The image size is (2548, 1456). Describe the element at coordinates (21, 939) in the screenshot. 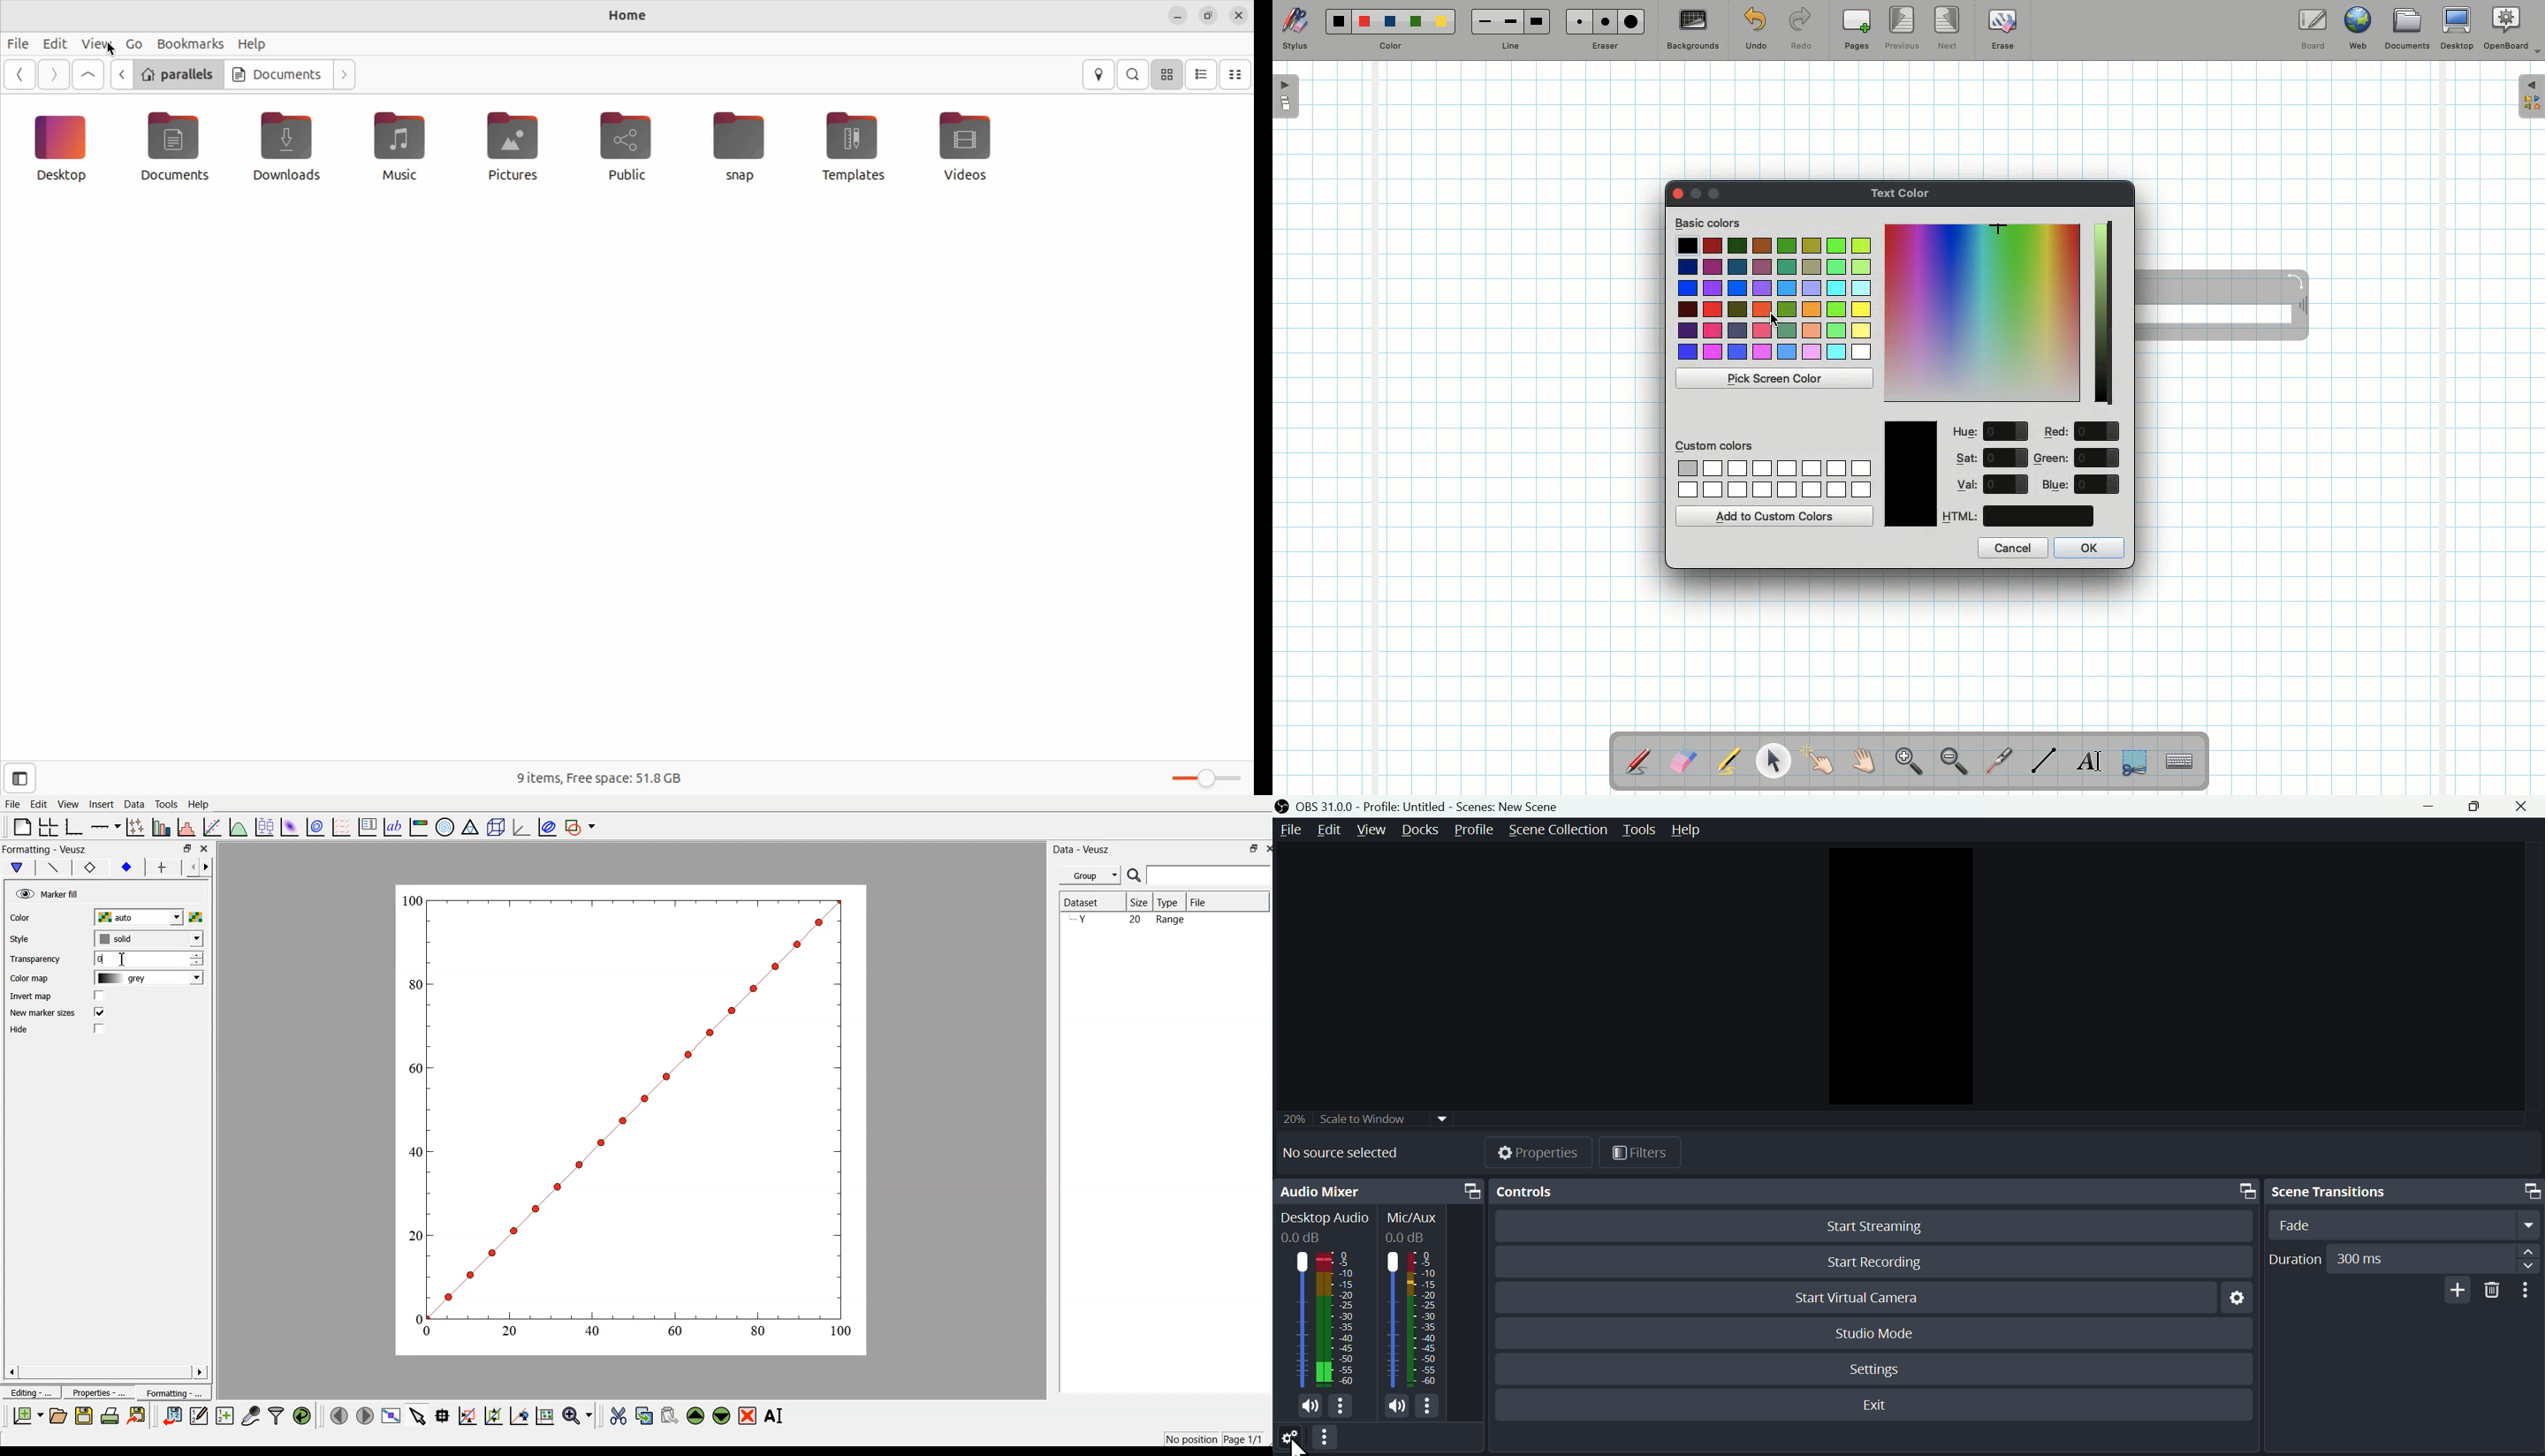

I see `| Style` at that location.